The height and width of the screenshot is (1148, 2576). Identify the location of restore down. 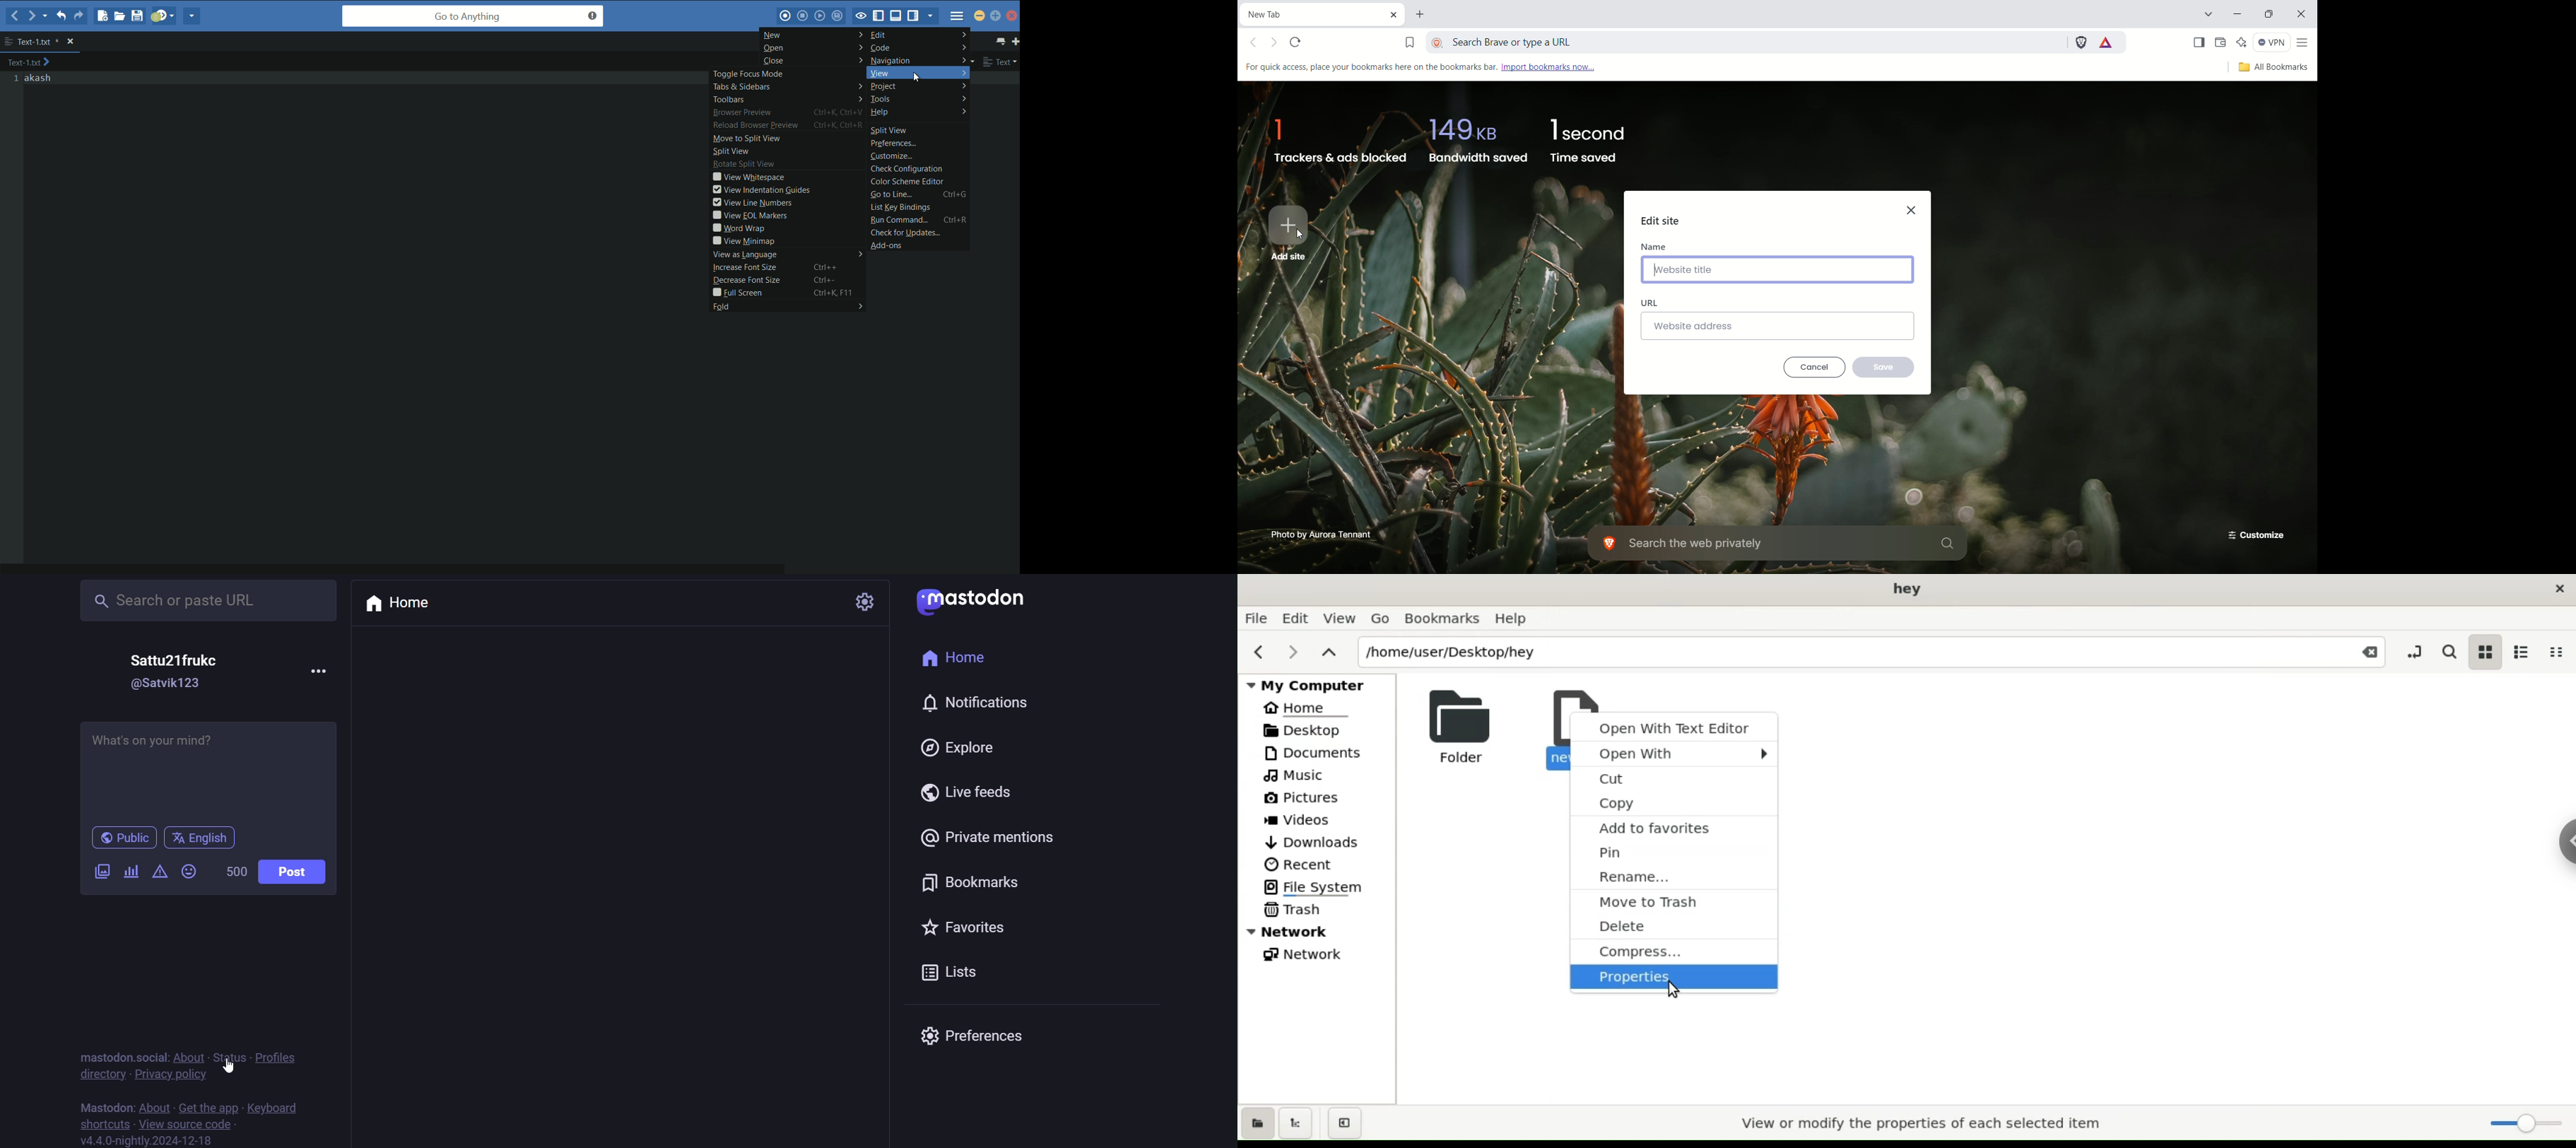
(2271, 16).